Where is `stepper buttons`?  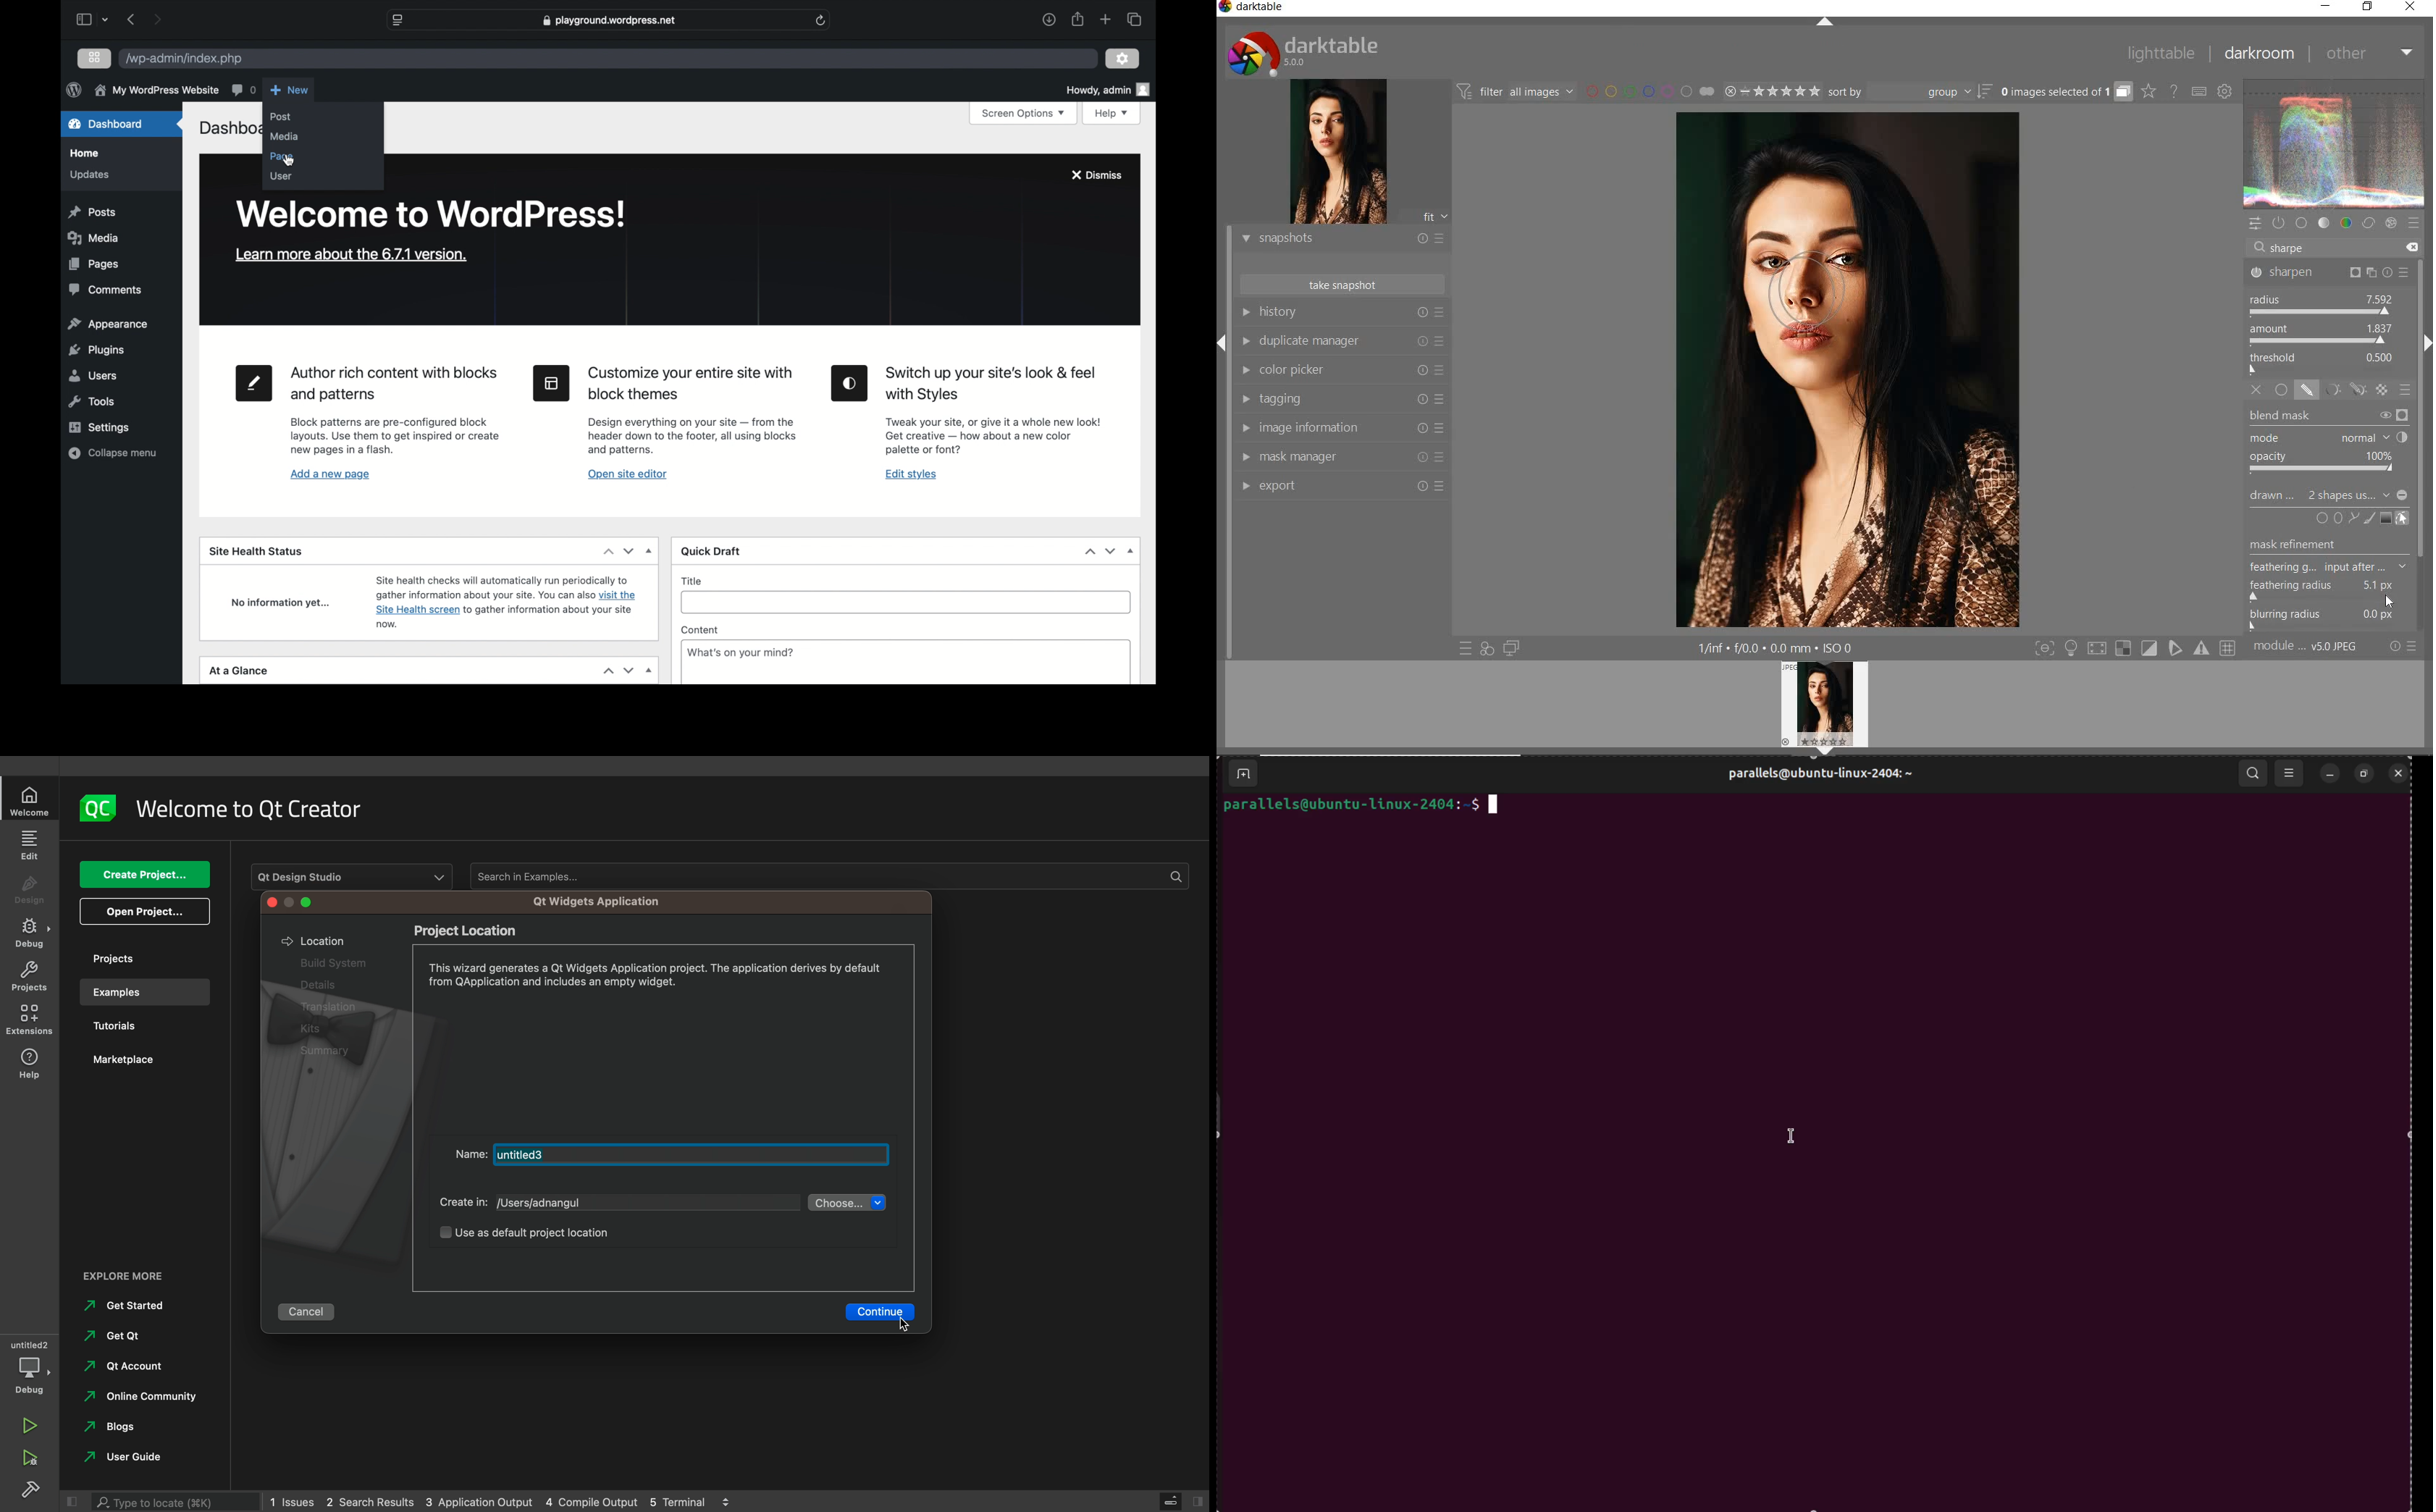 stepper buttons is located at coordinates (1102, 551).